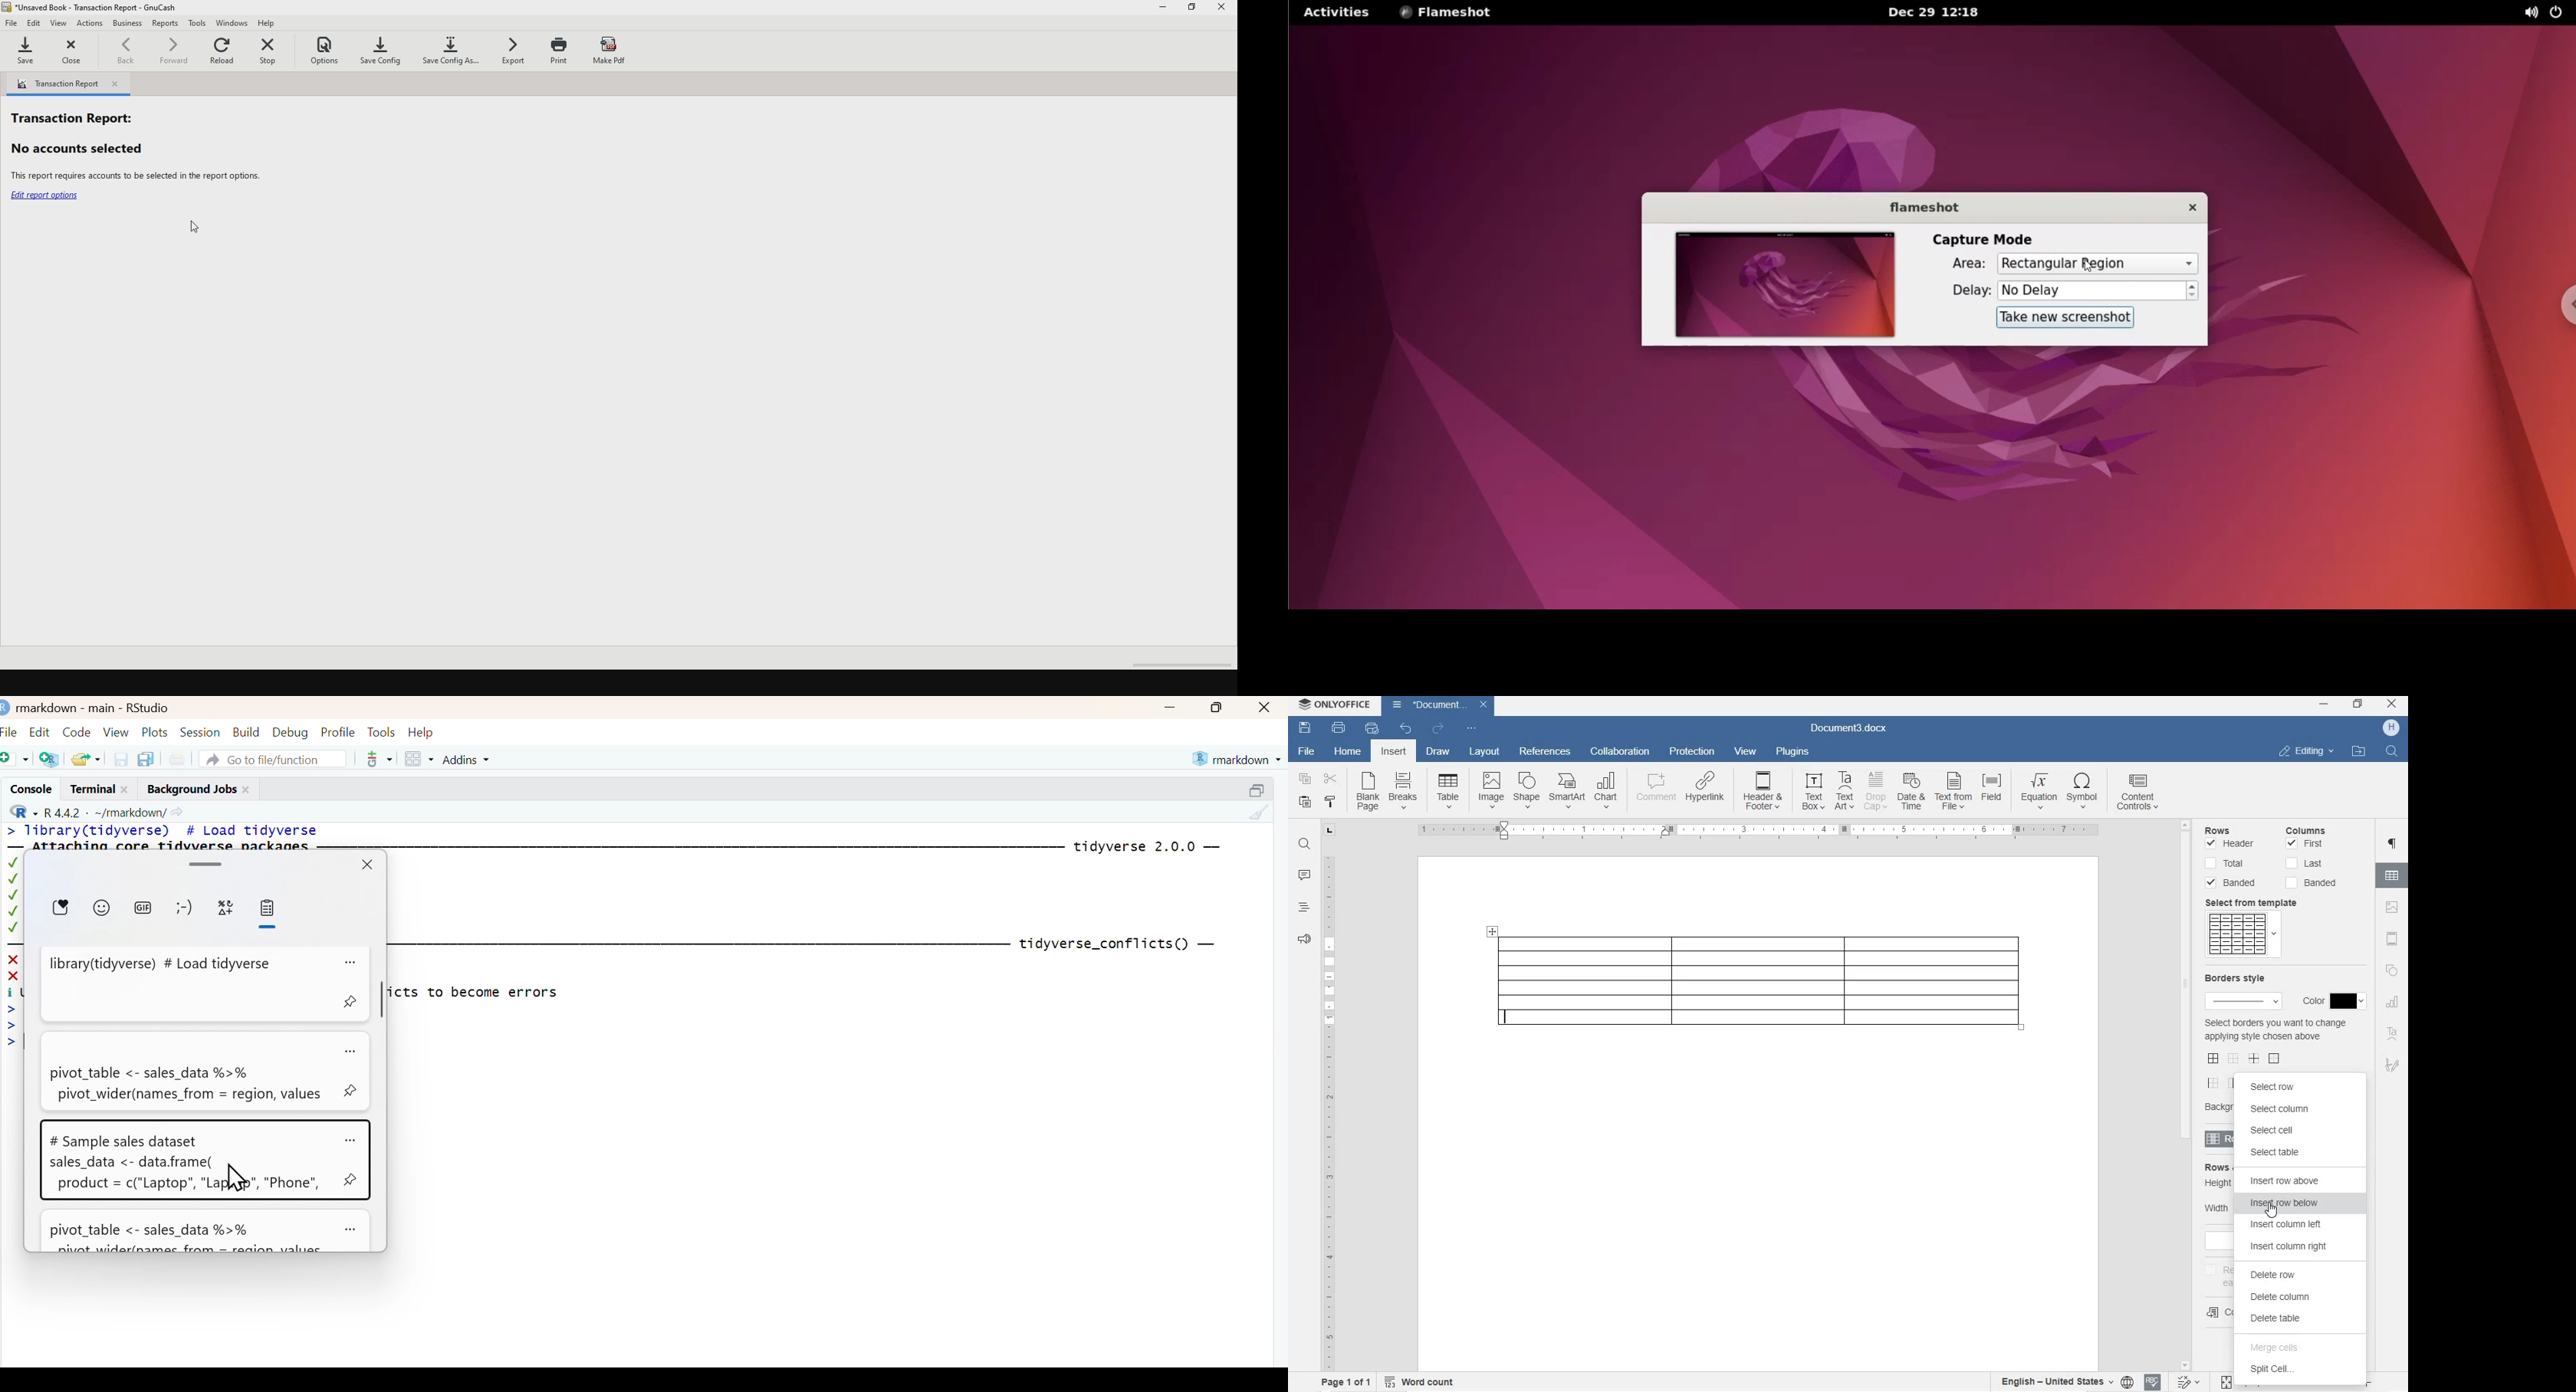  Describe the element at coordinates (425, 731) in the screenshot. I see `Help` at that location.